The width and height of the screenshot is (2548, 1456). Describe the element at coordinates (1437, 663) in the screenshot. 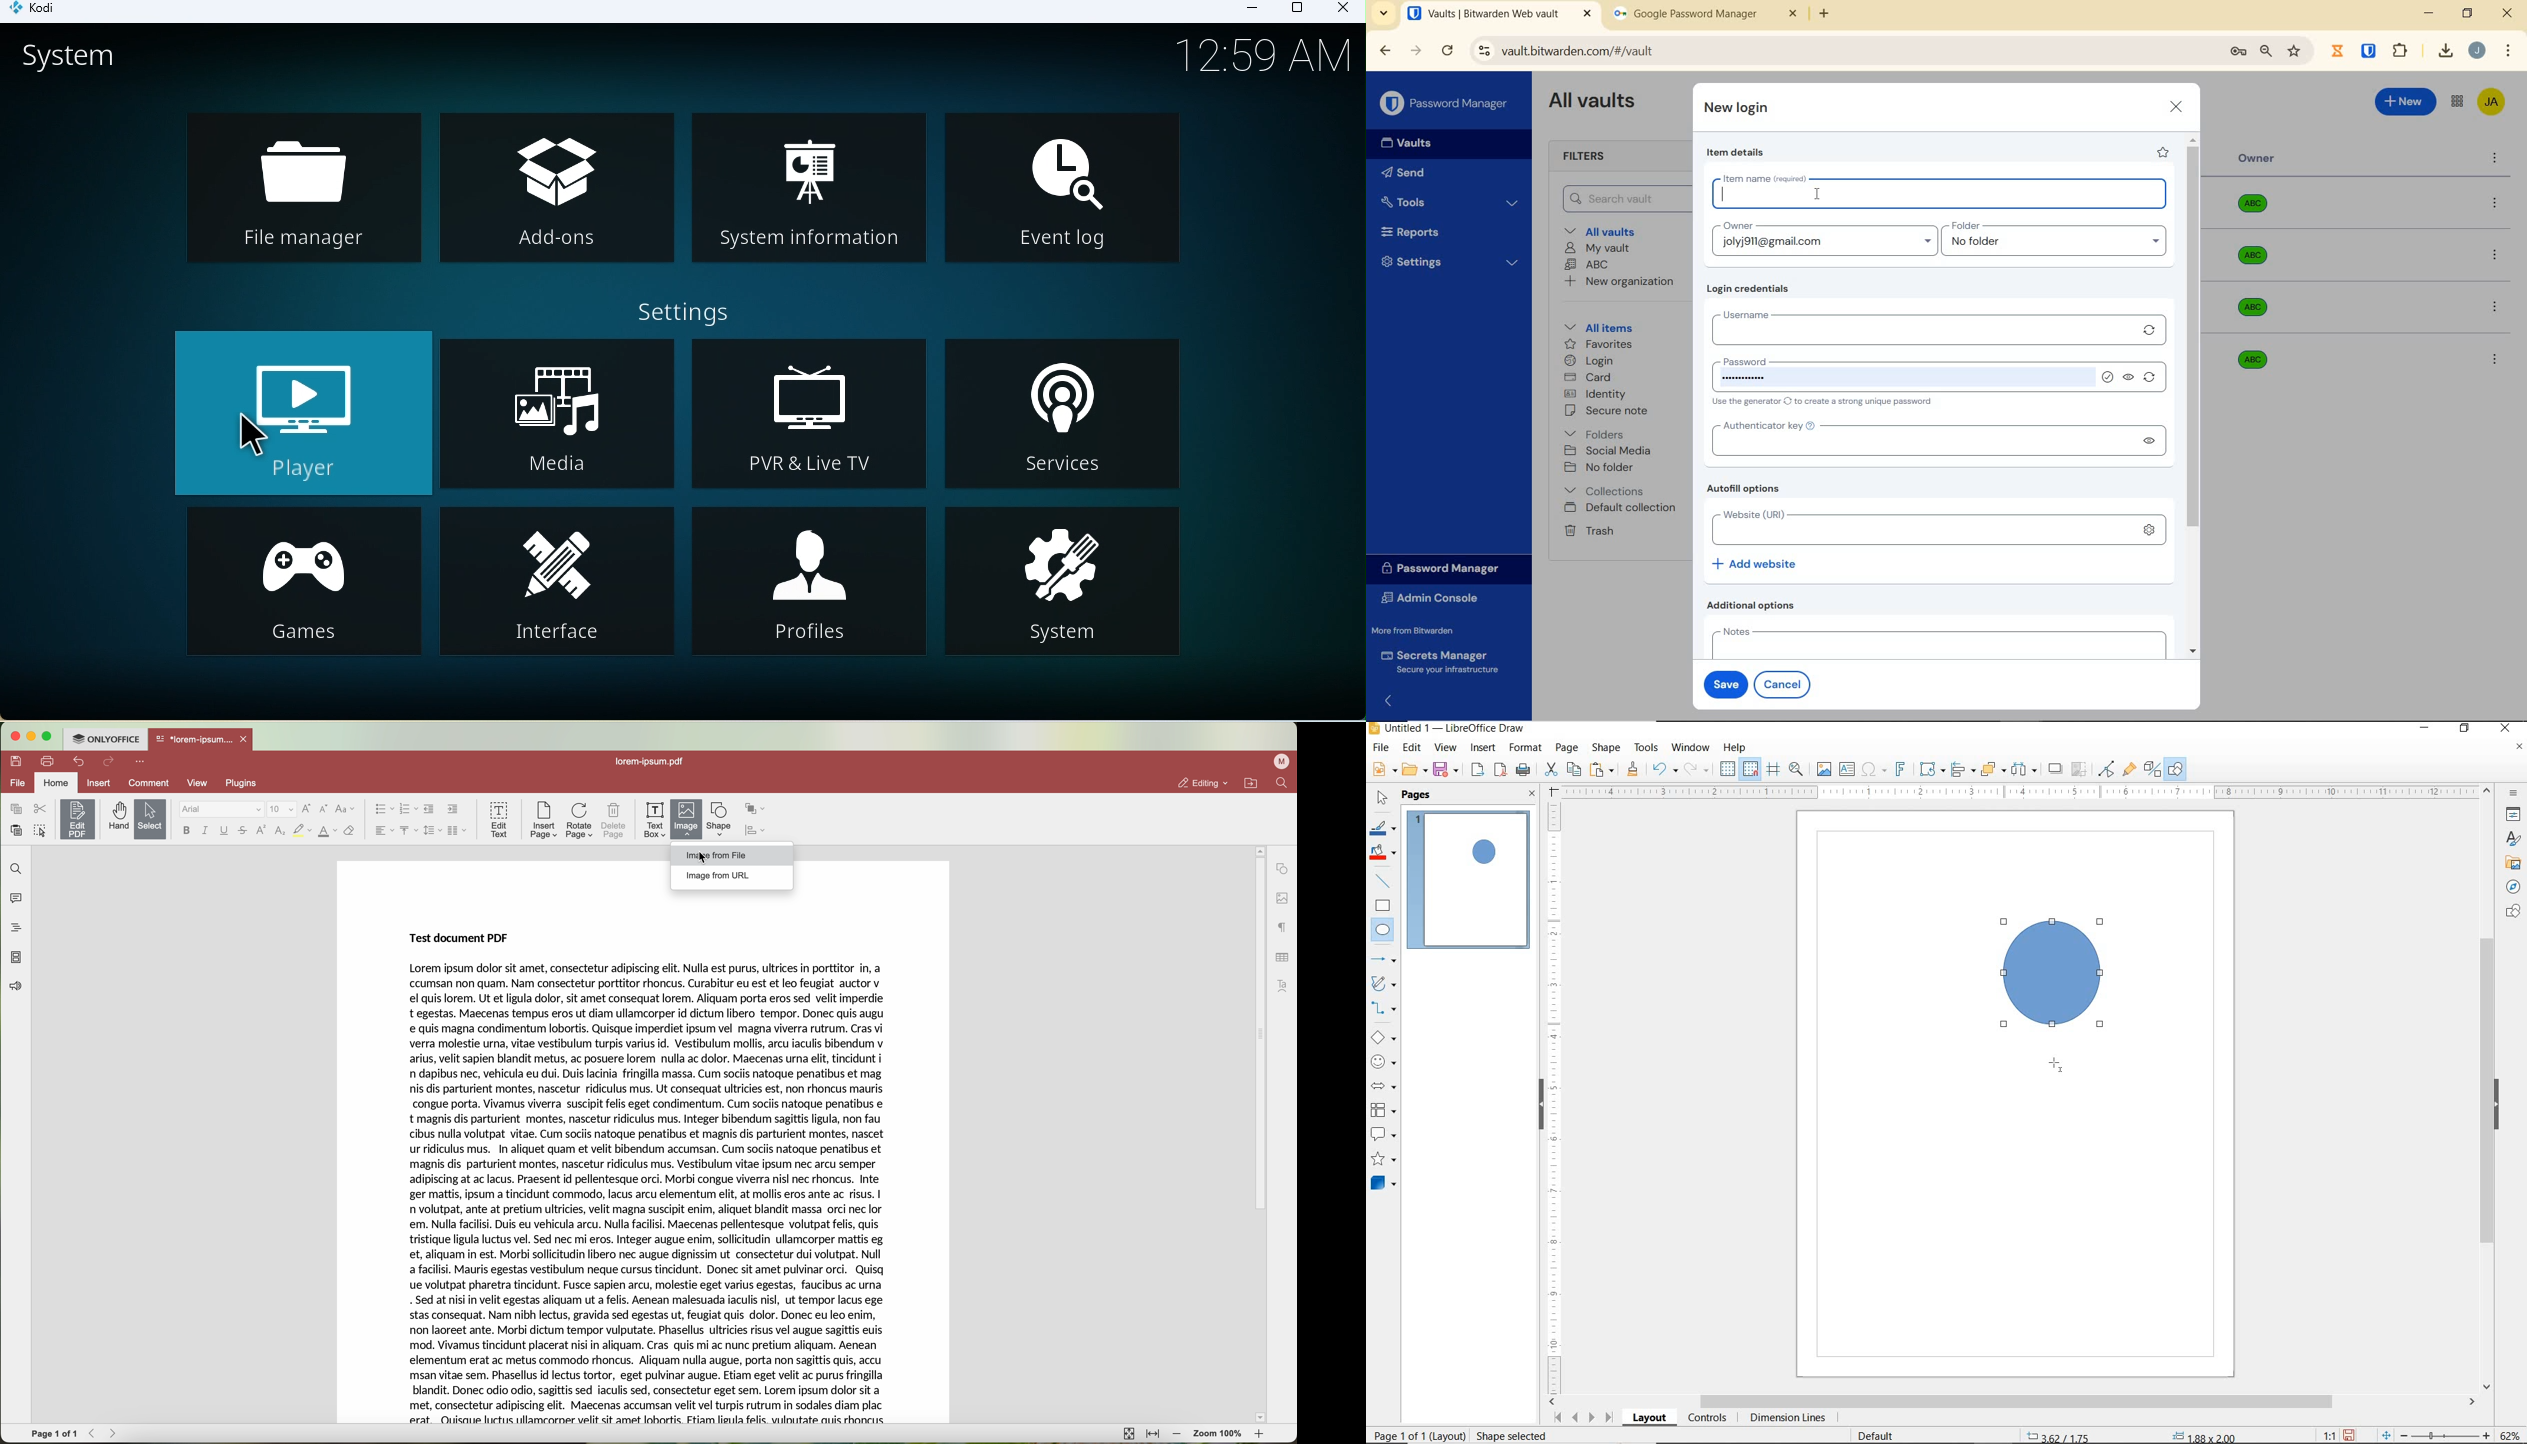

I see `Secrets Manager` at that location.